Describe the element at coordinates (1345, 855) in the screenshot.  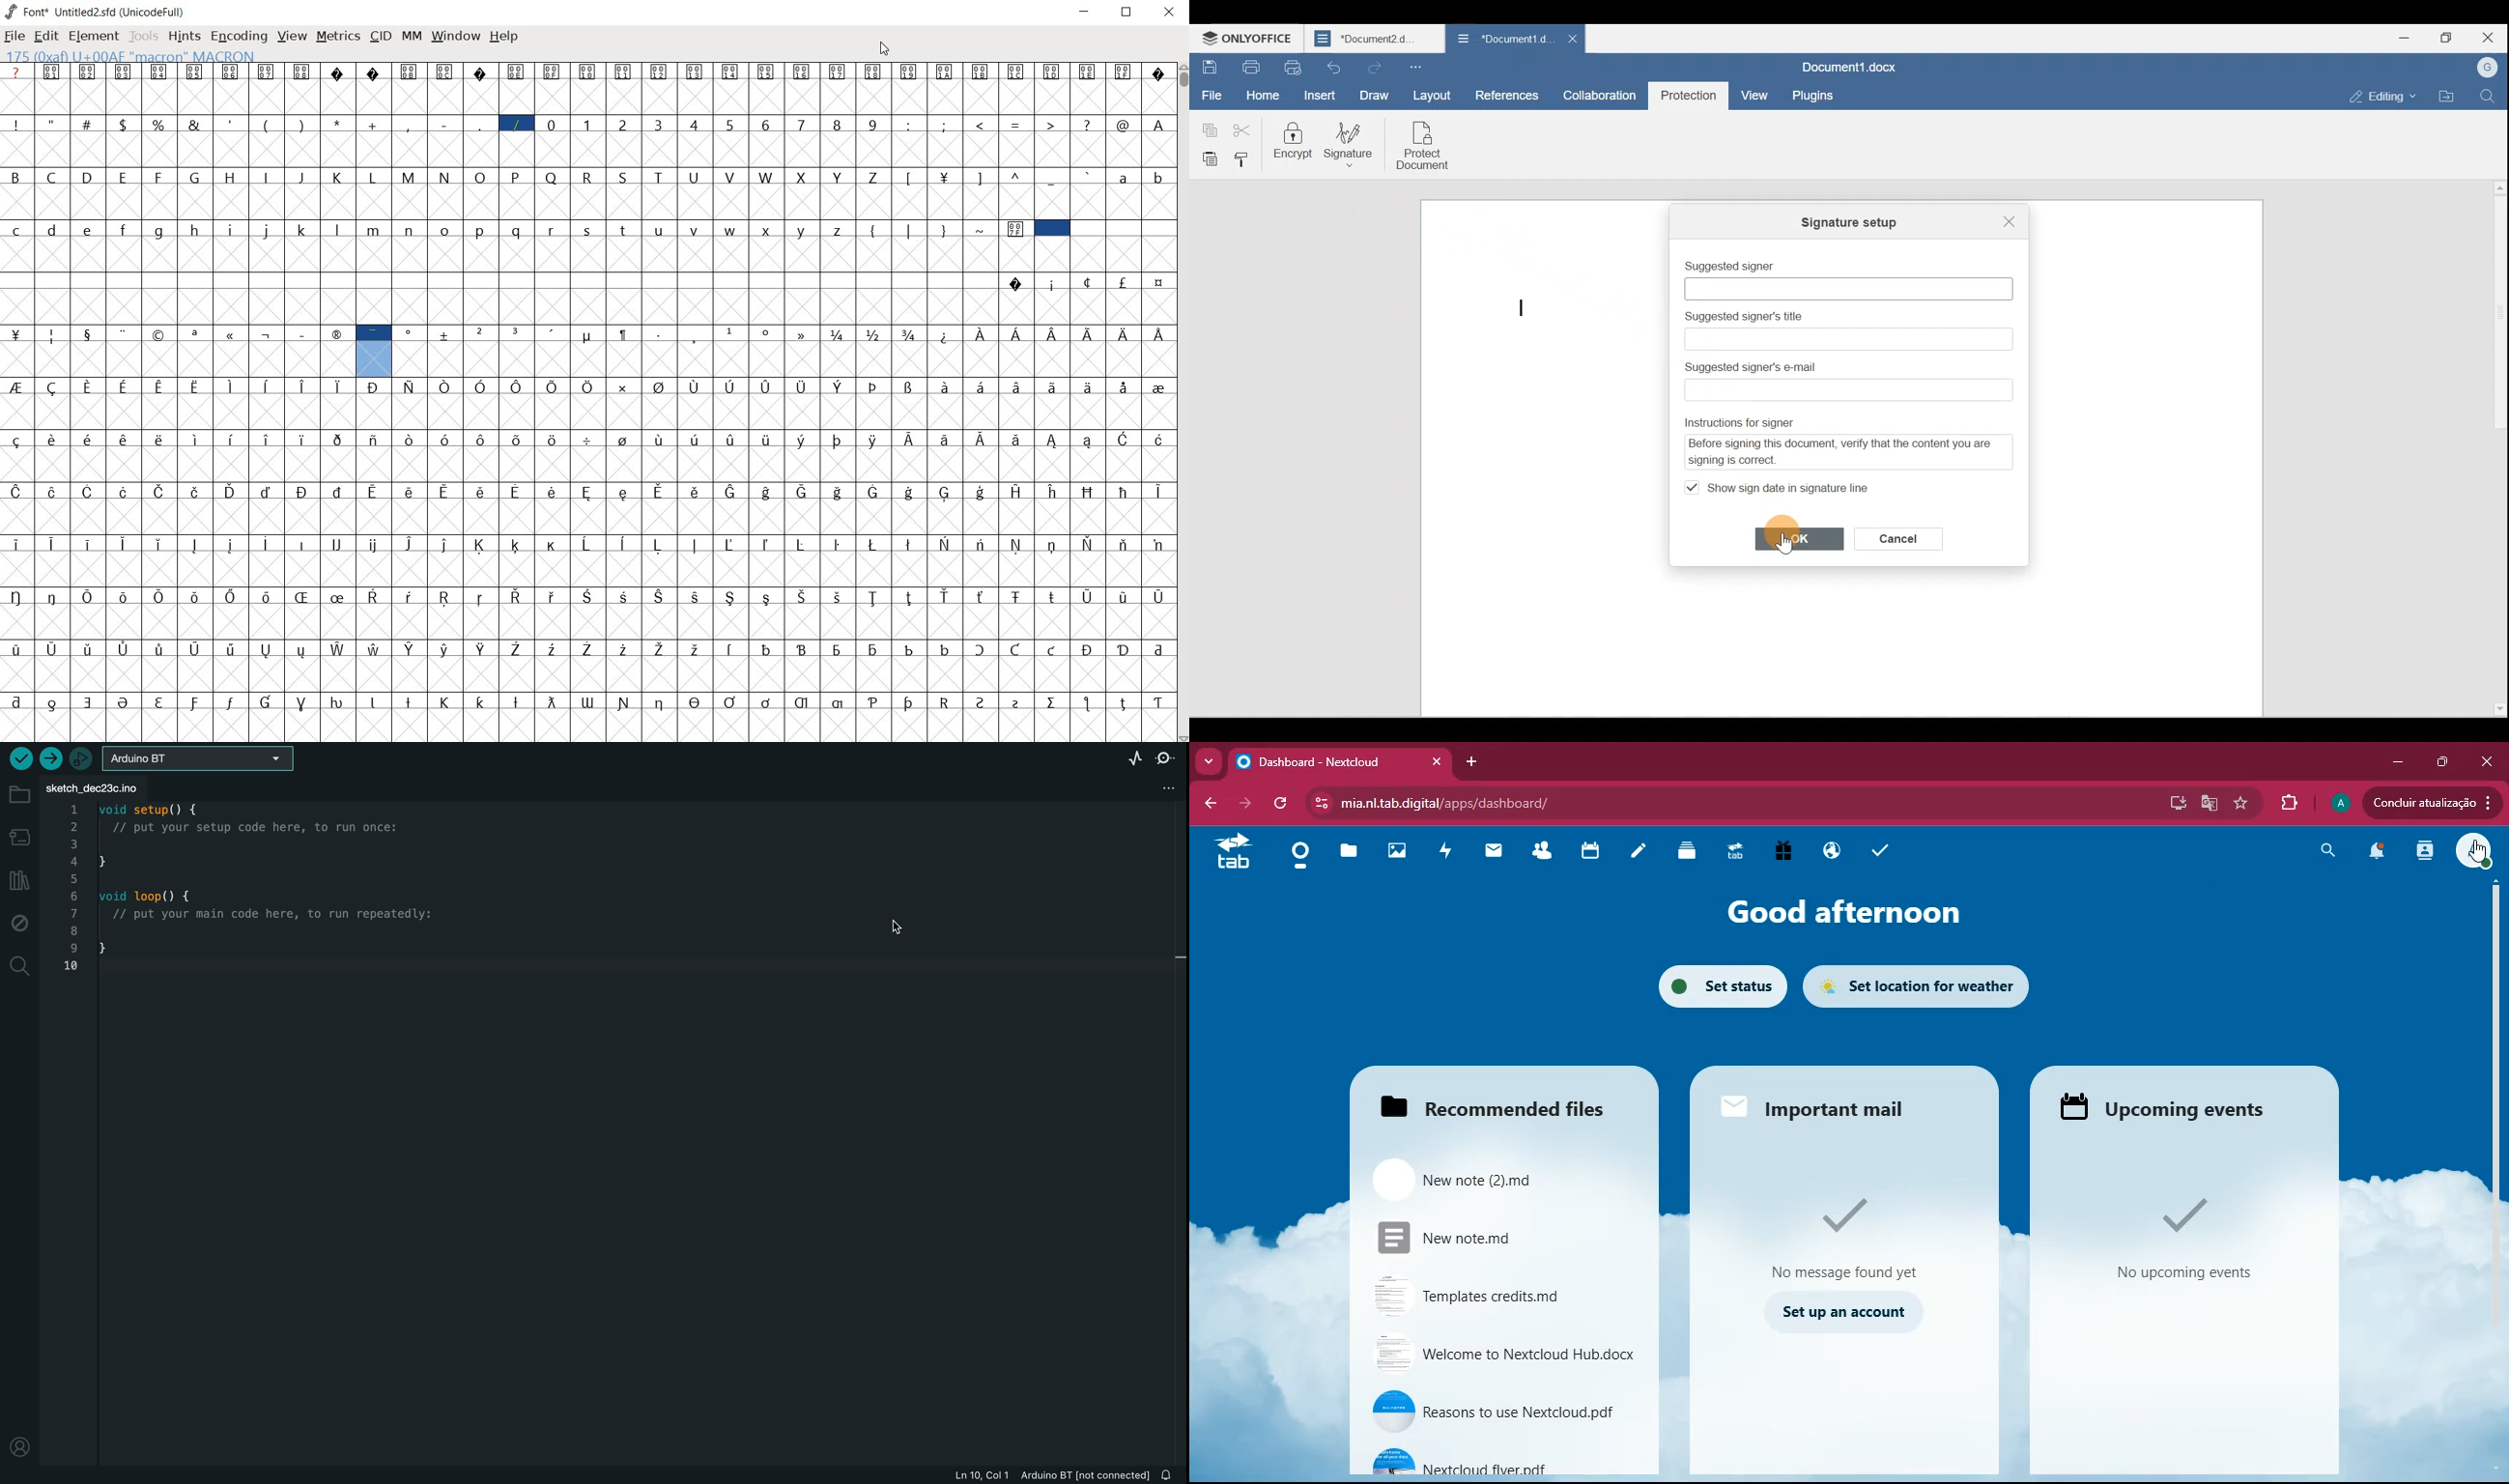
I see `files` at that location.